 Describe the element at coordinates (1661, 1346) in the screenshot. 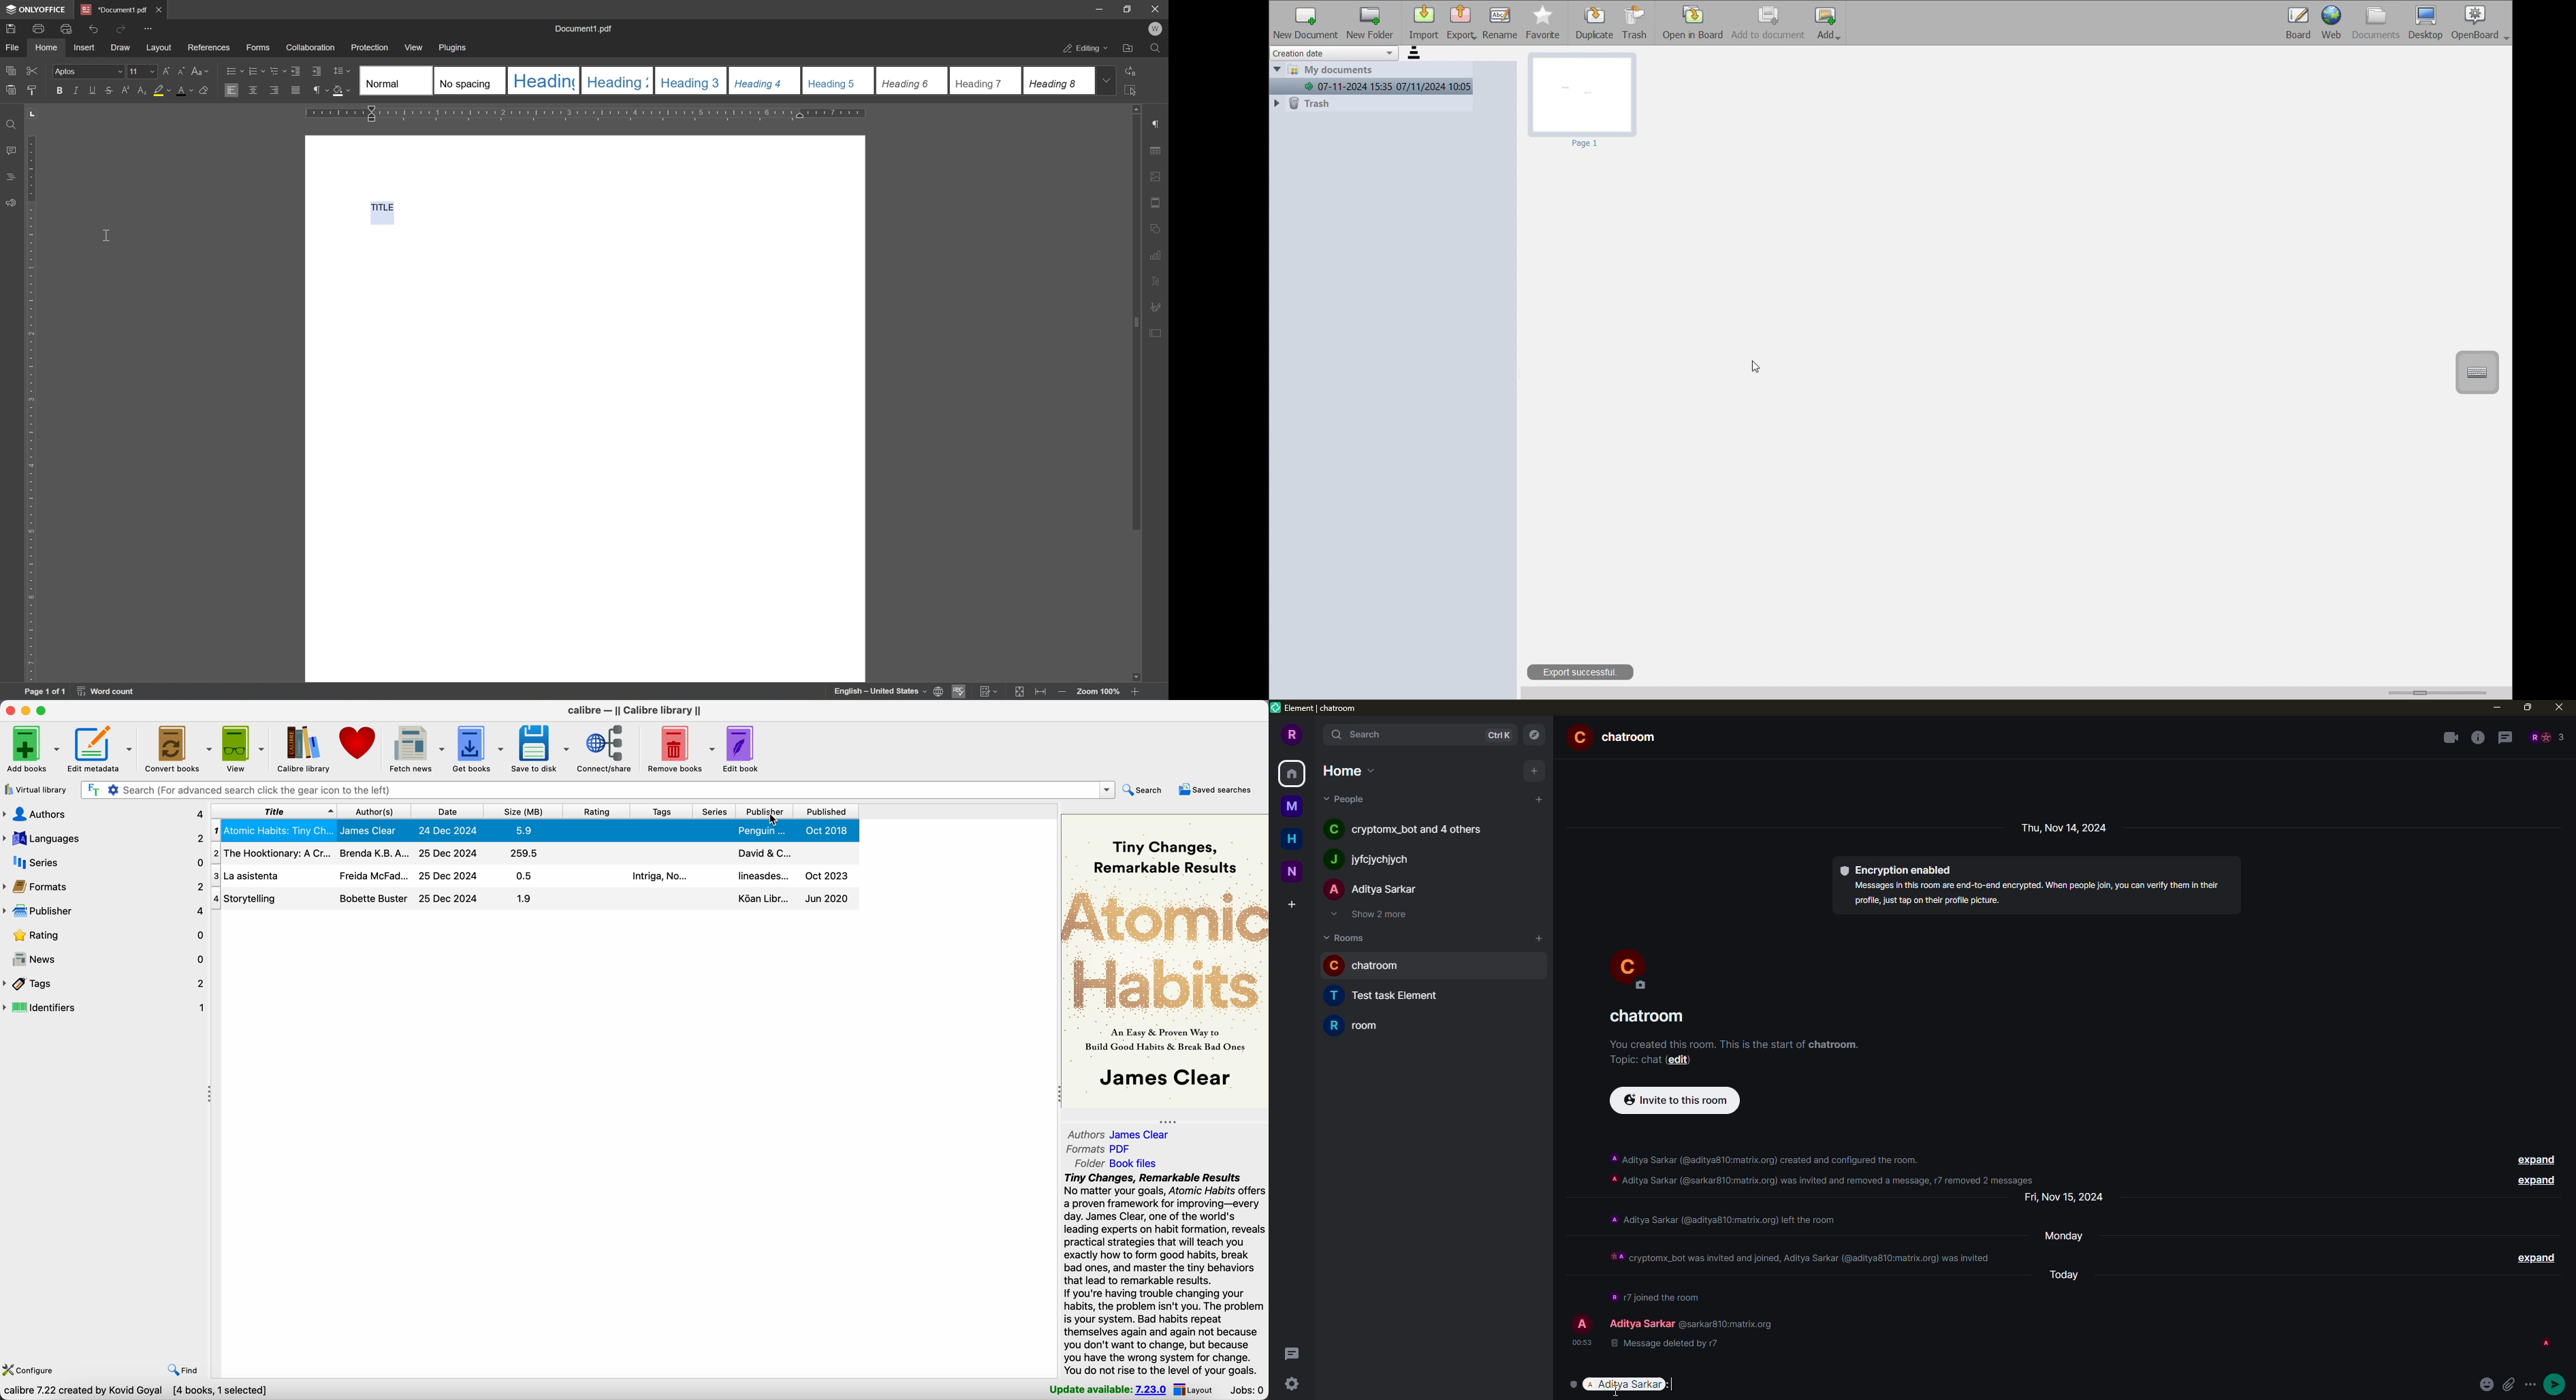

I see `deleted` at that location.